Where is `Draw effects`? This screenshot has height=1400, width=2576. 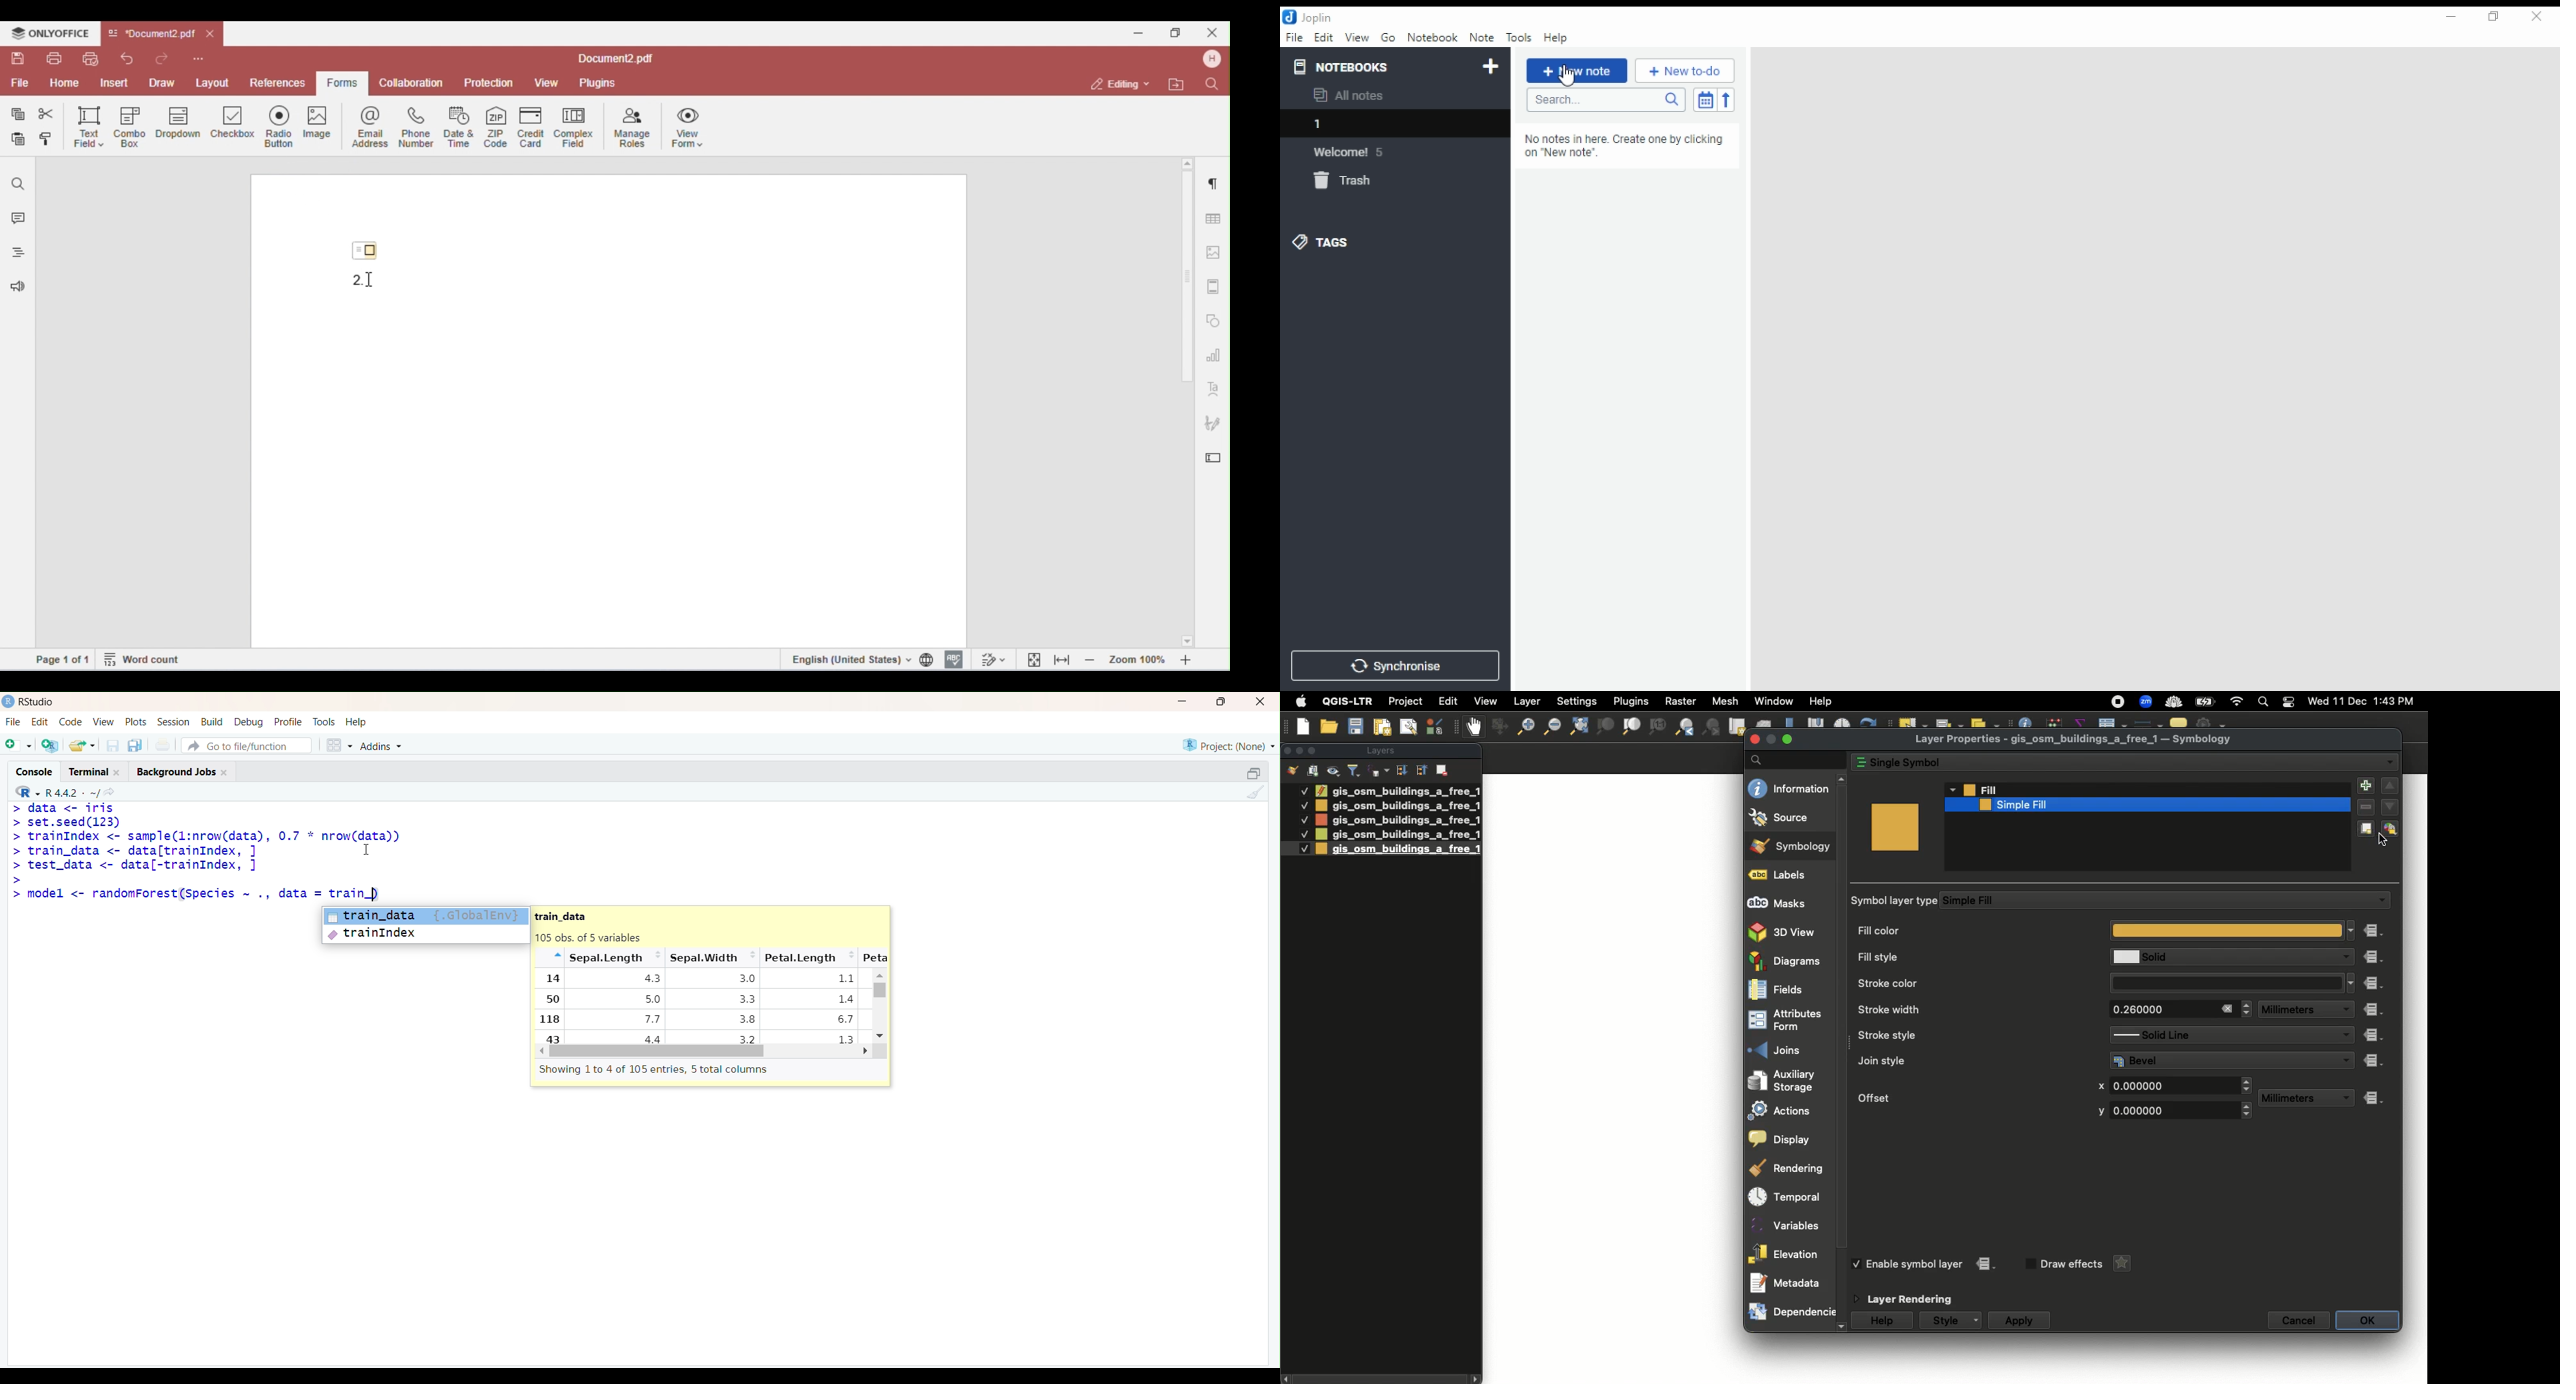
Draw effects is located at coordinates (2071, 1264).